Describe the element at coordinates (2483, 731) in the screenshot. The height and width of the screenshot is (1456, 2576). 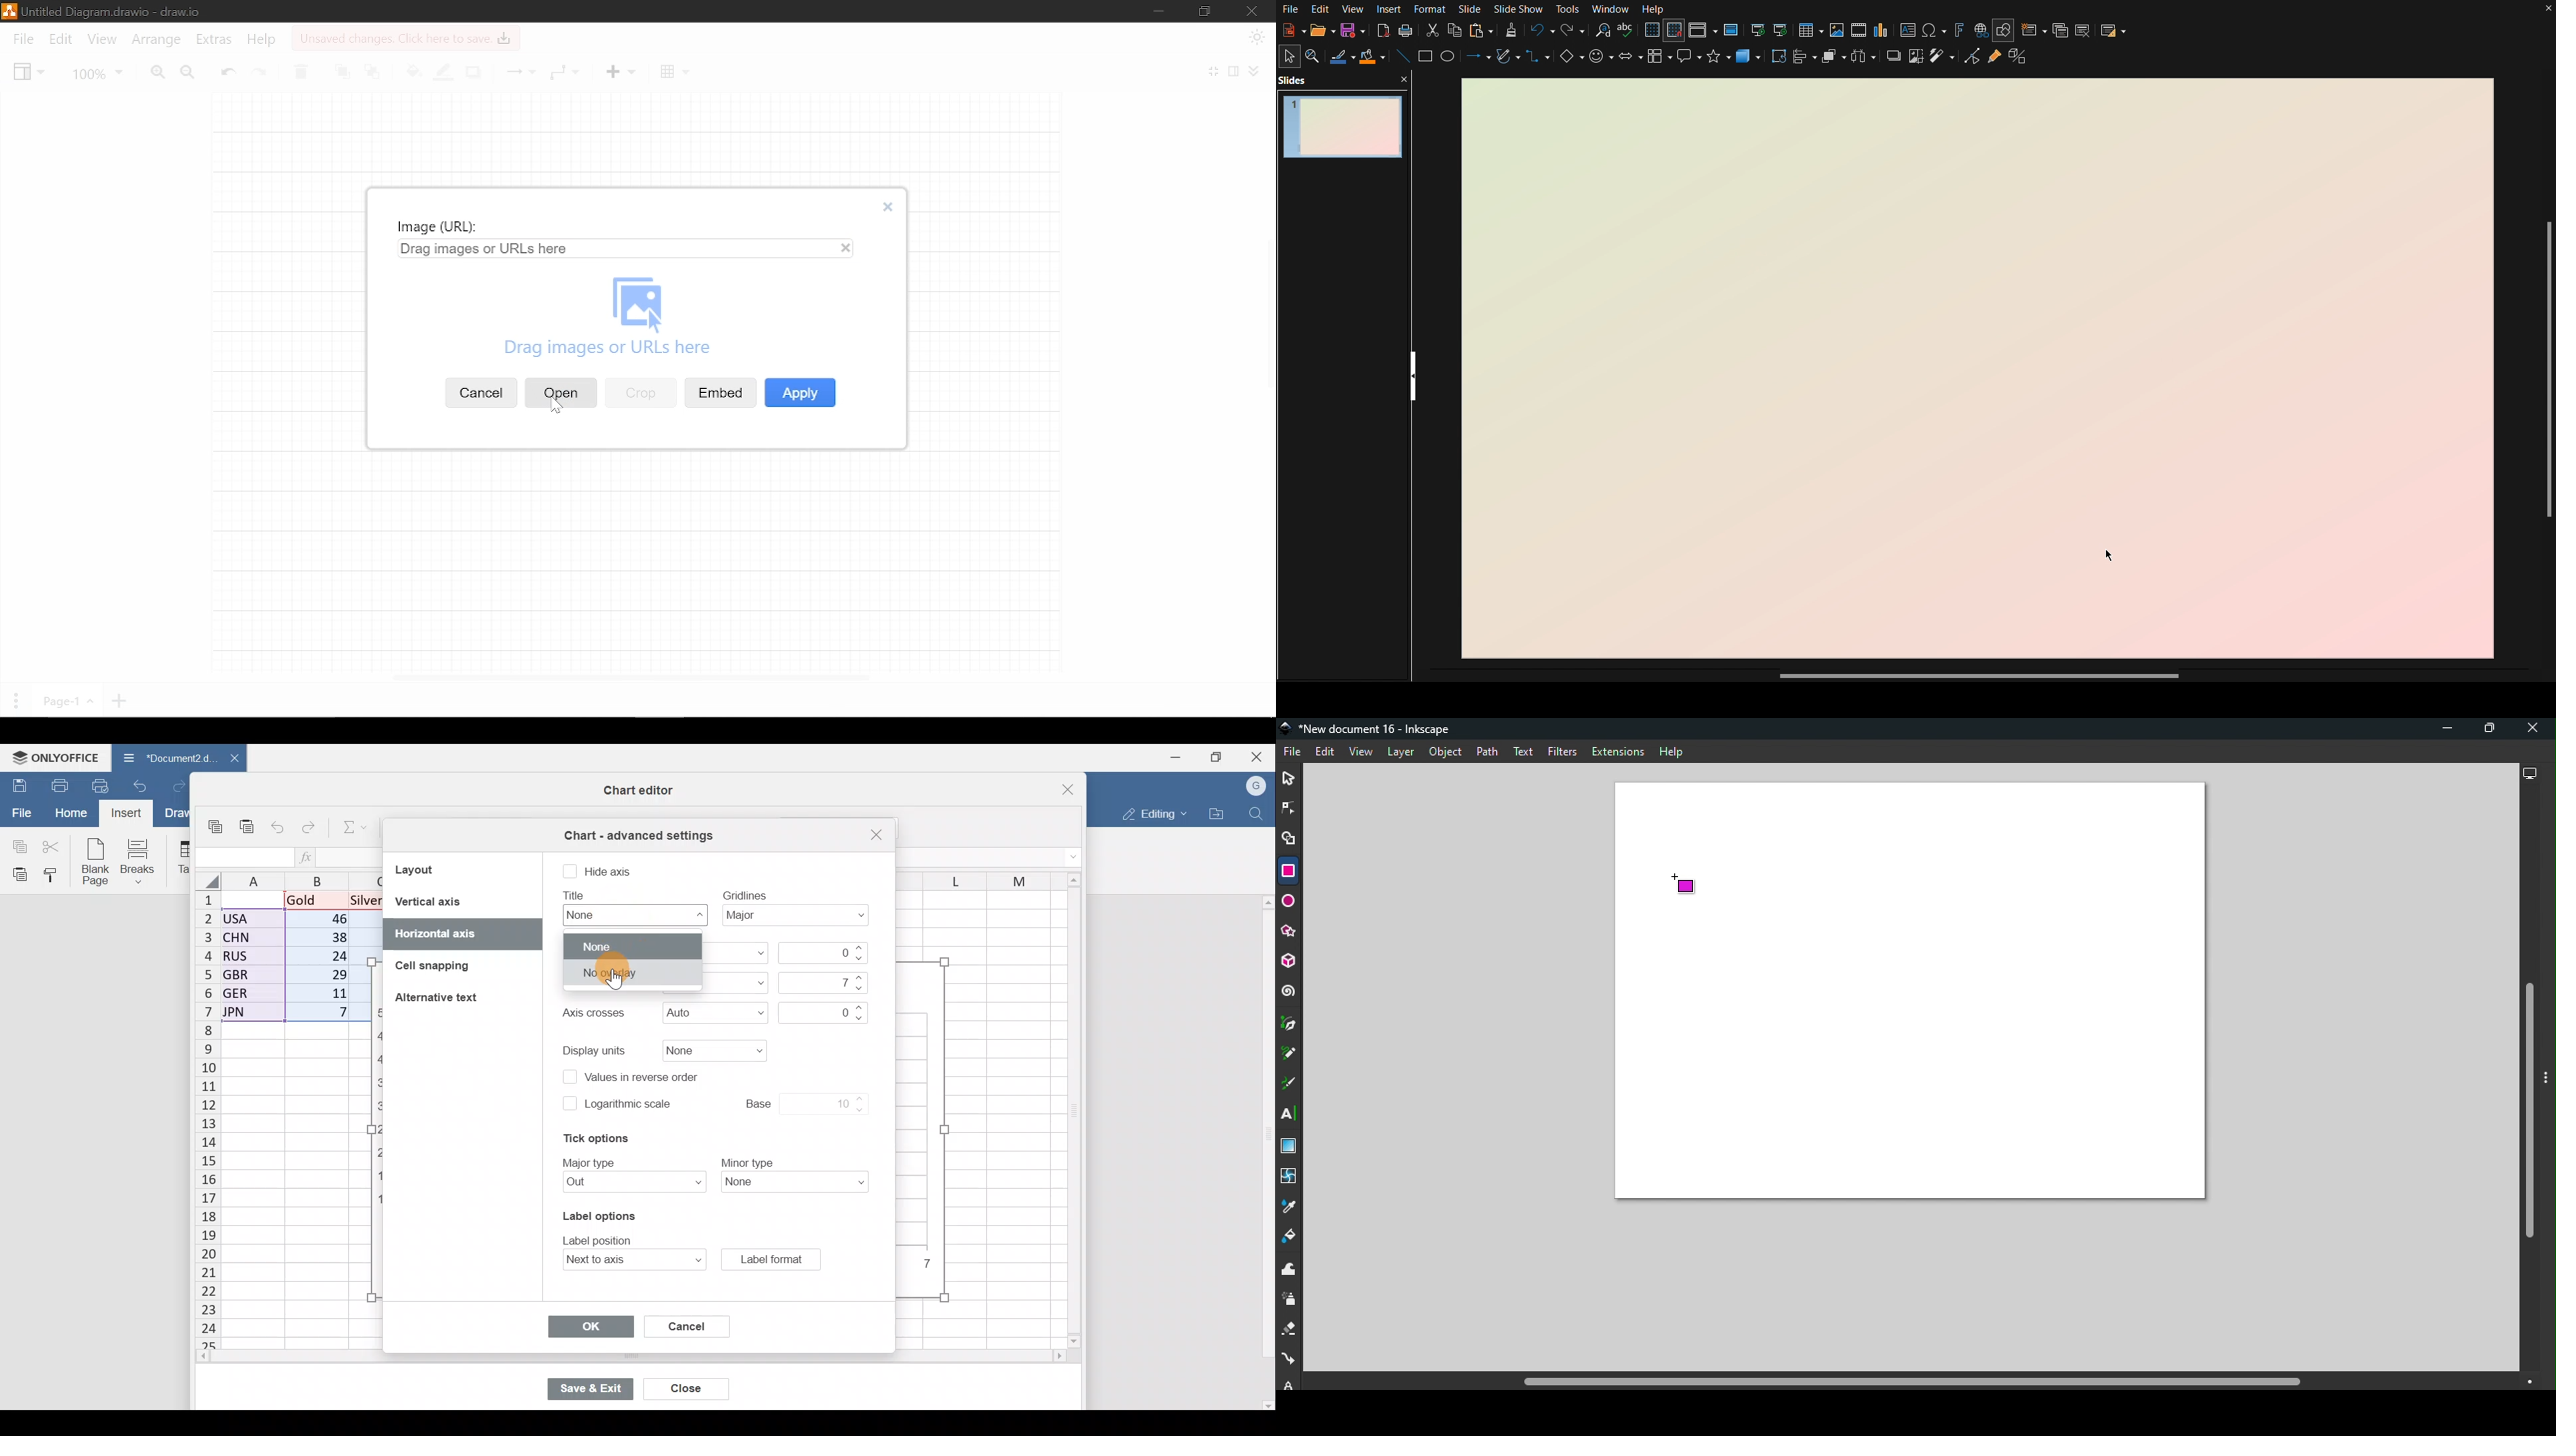
I see `Maximize` at that location.